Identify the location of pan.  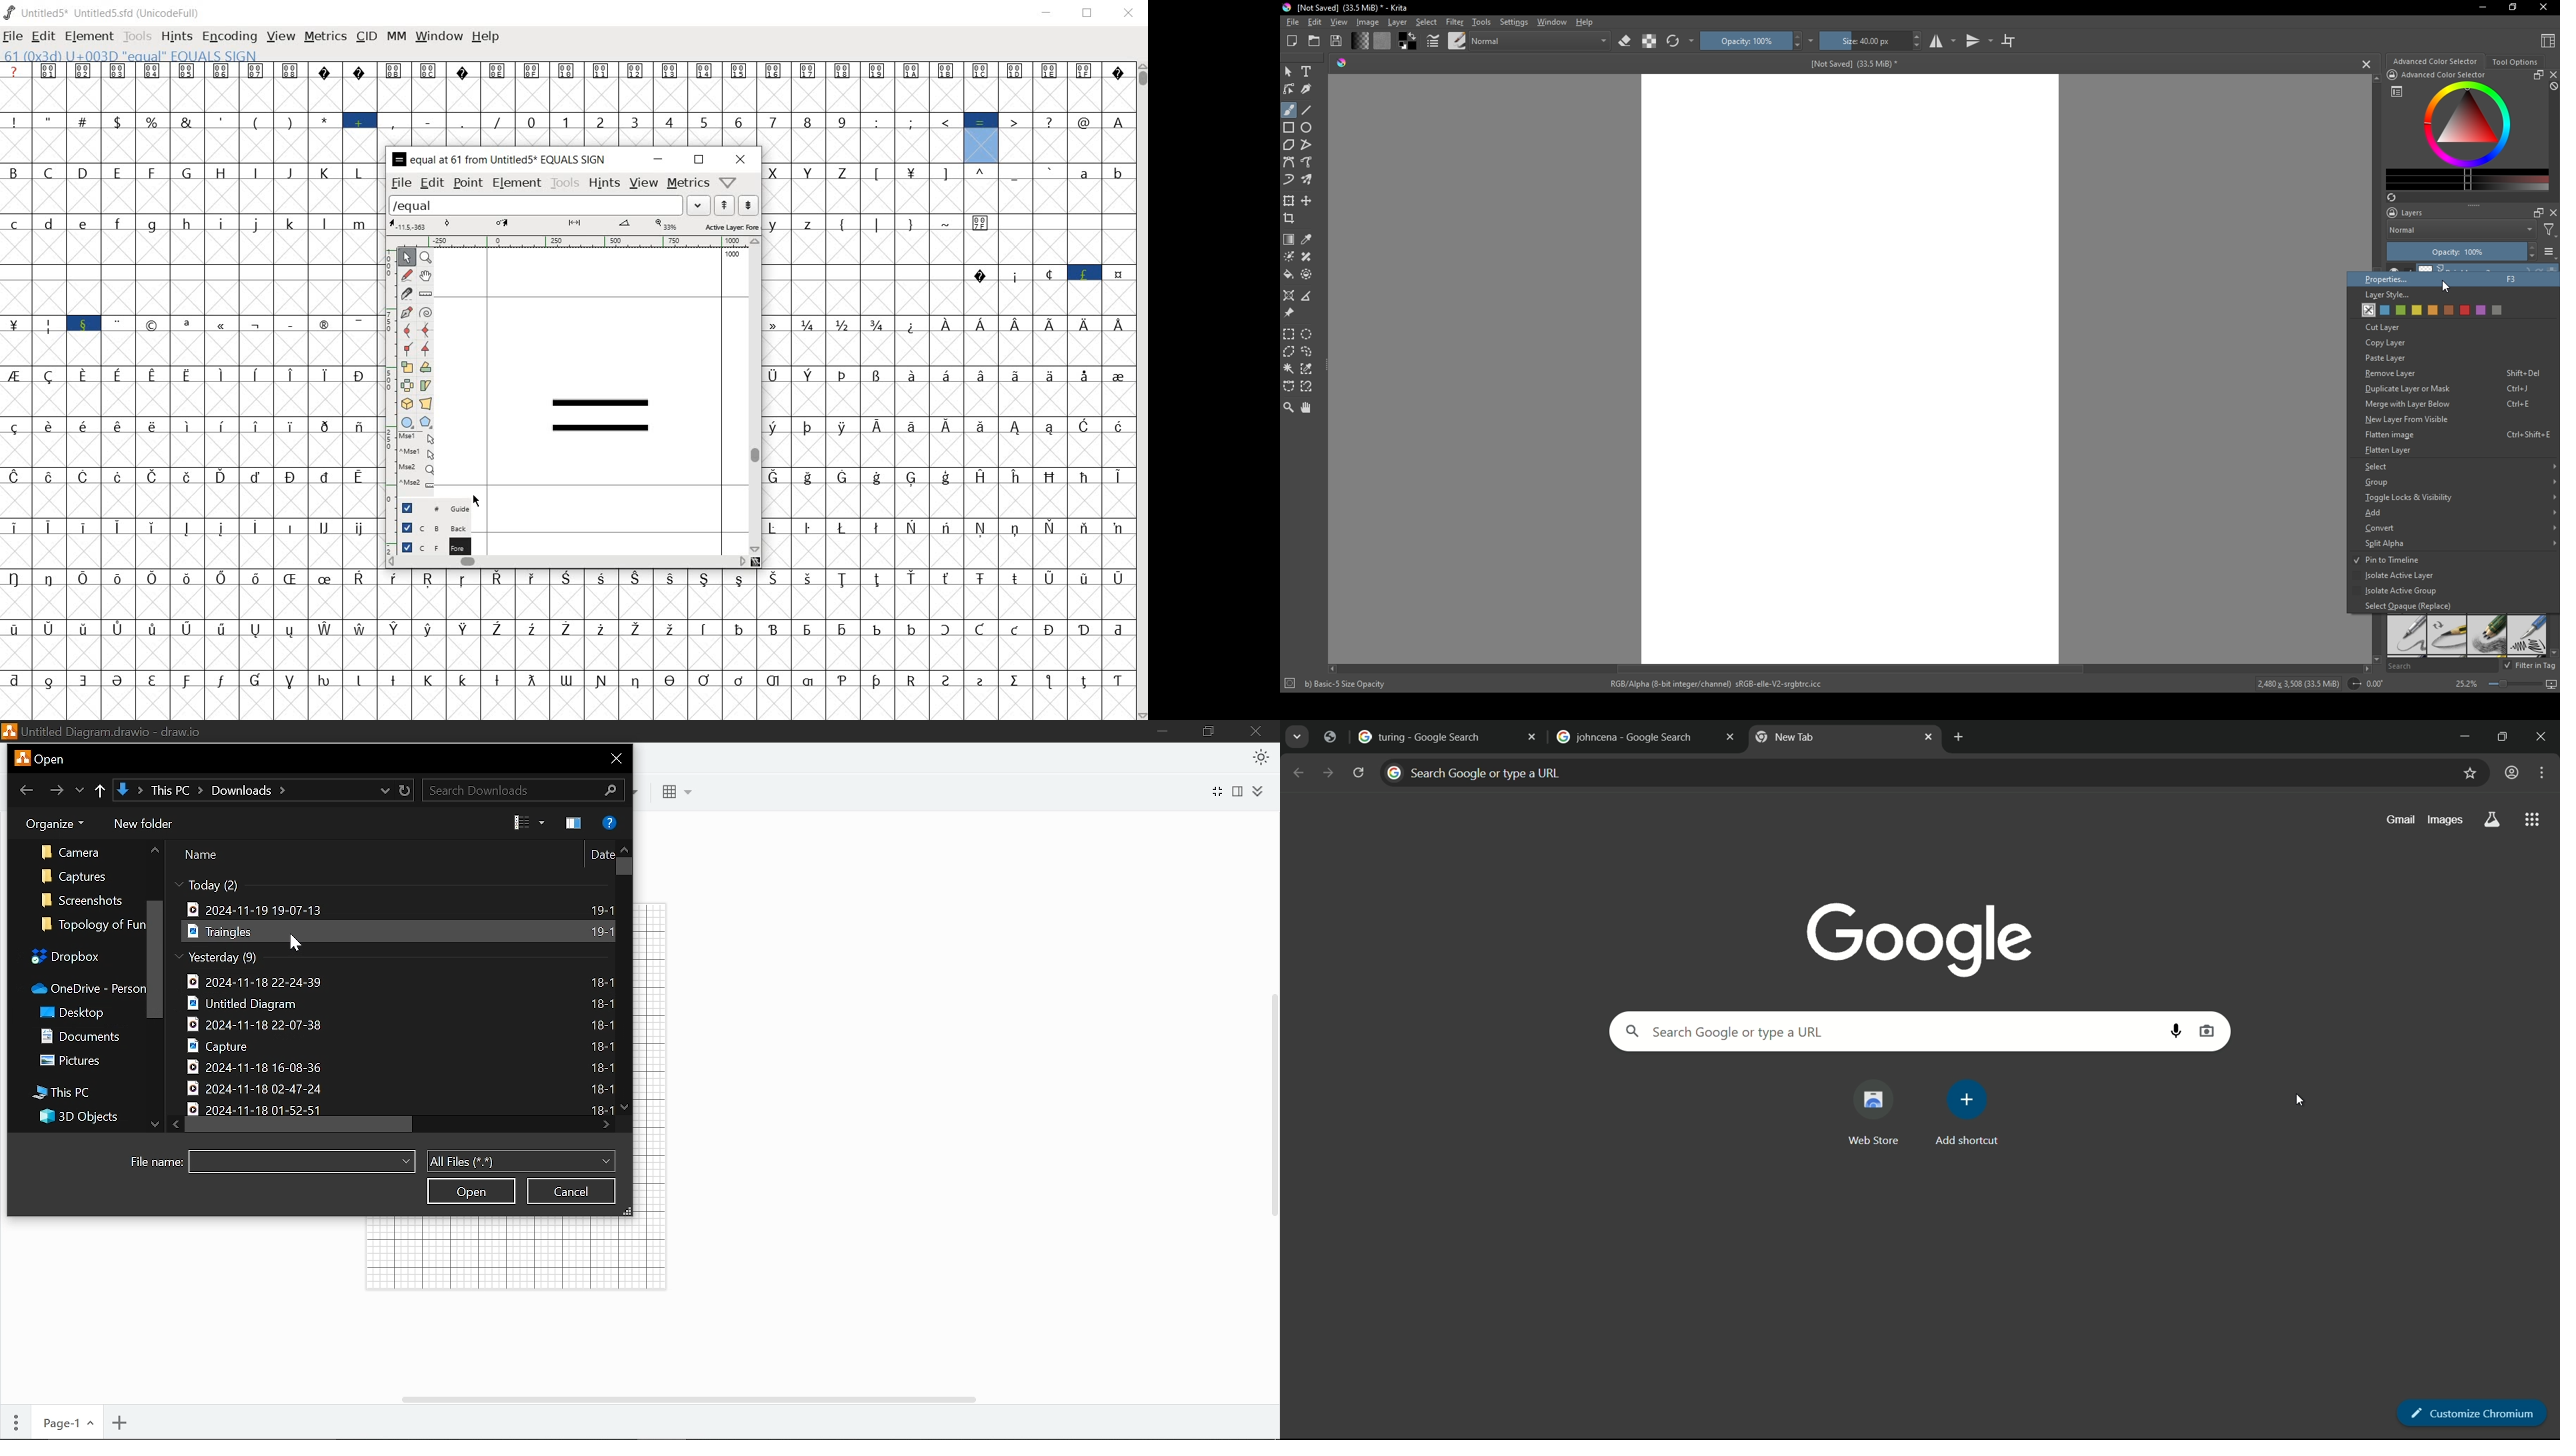
(1307, 407).